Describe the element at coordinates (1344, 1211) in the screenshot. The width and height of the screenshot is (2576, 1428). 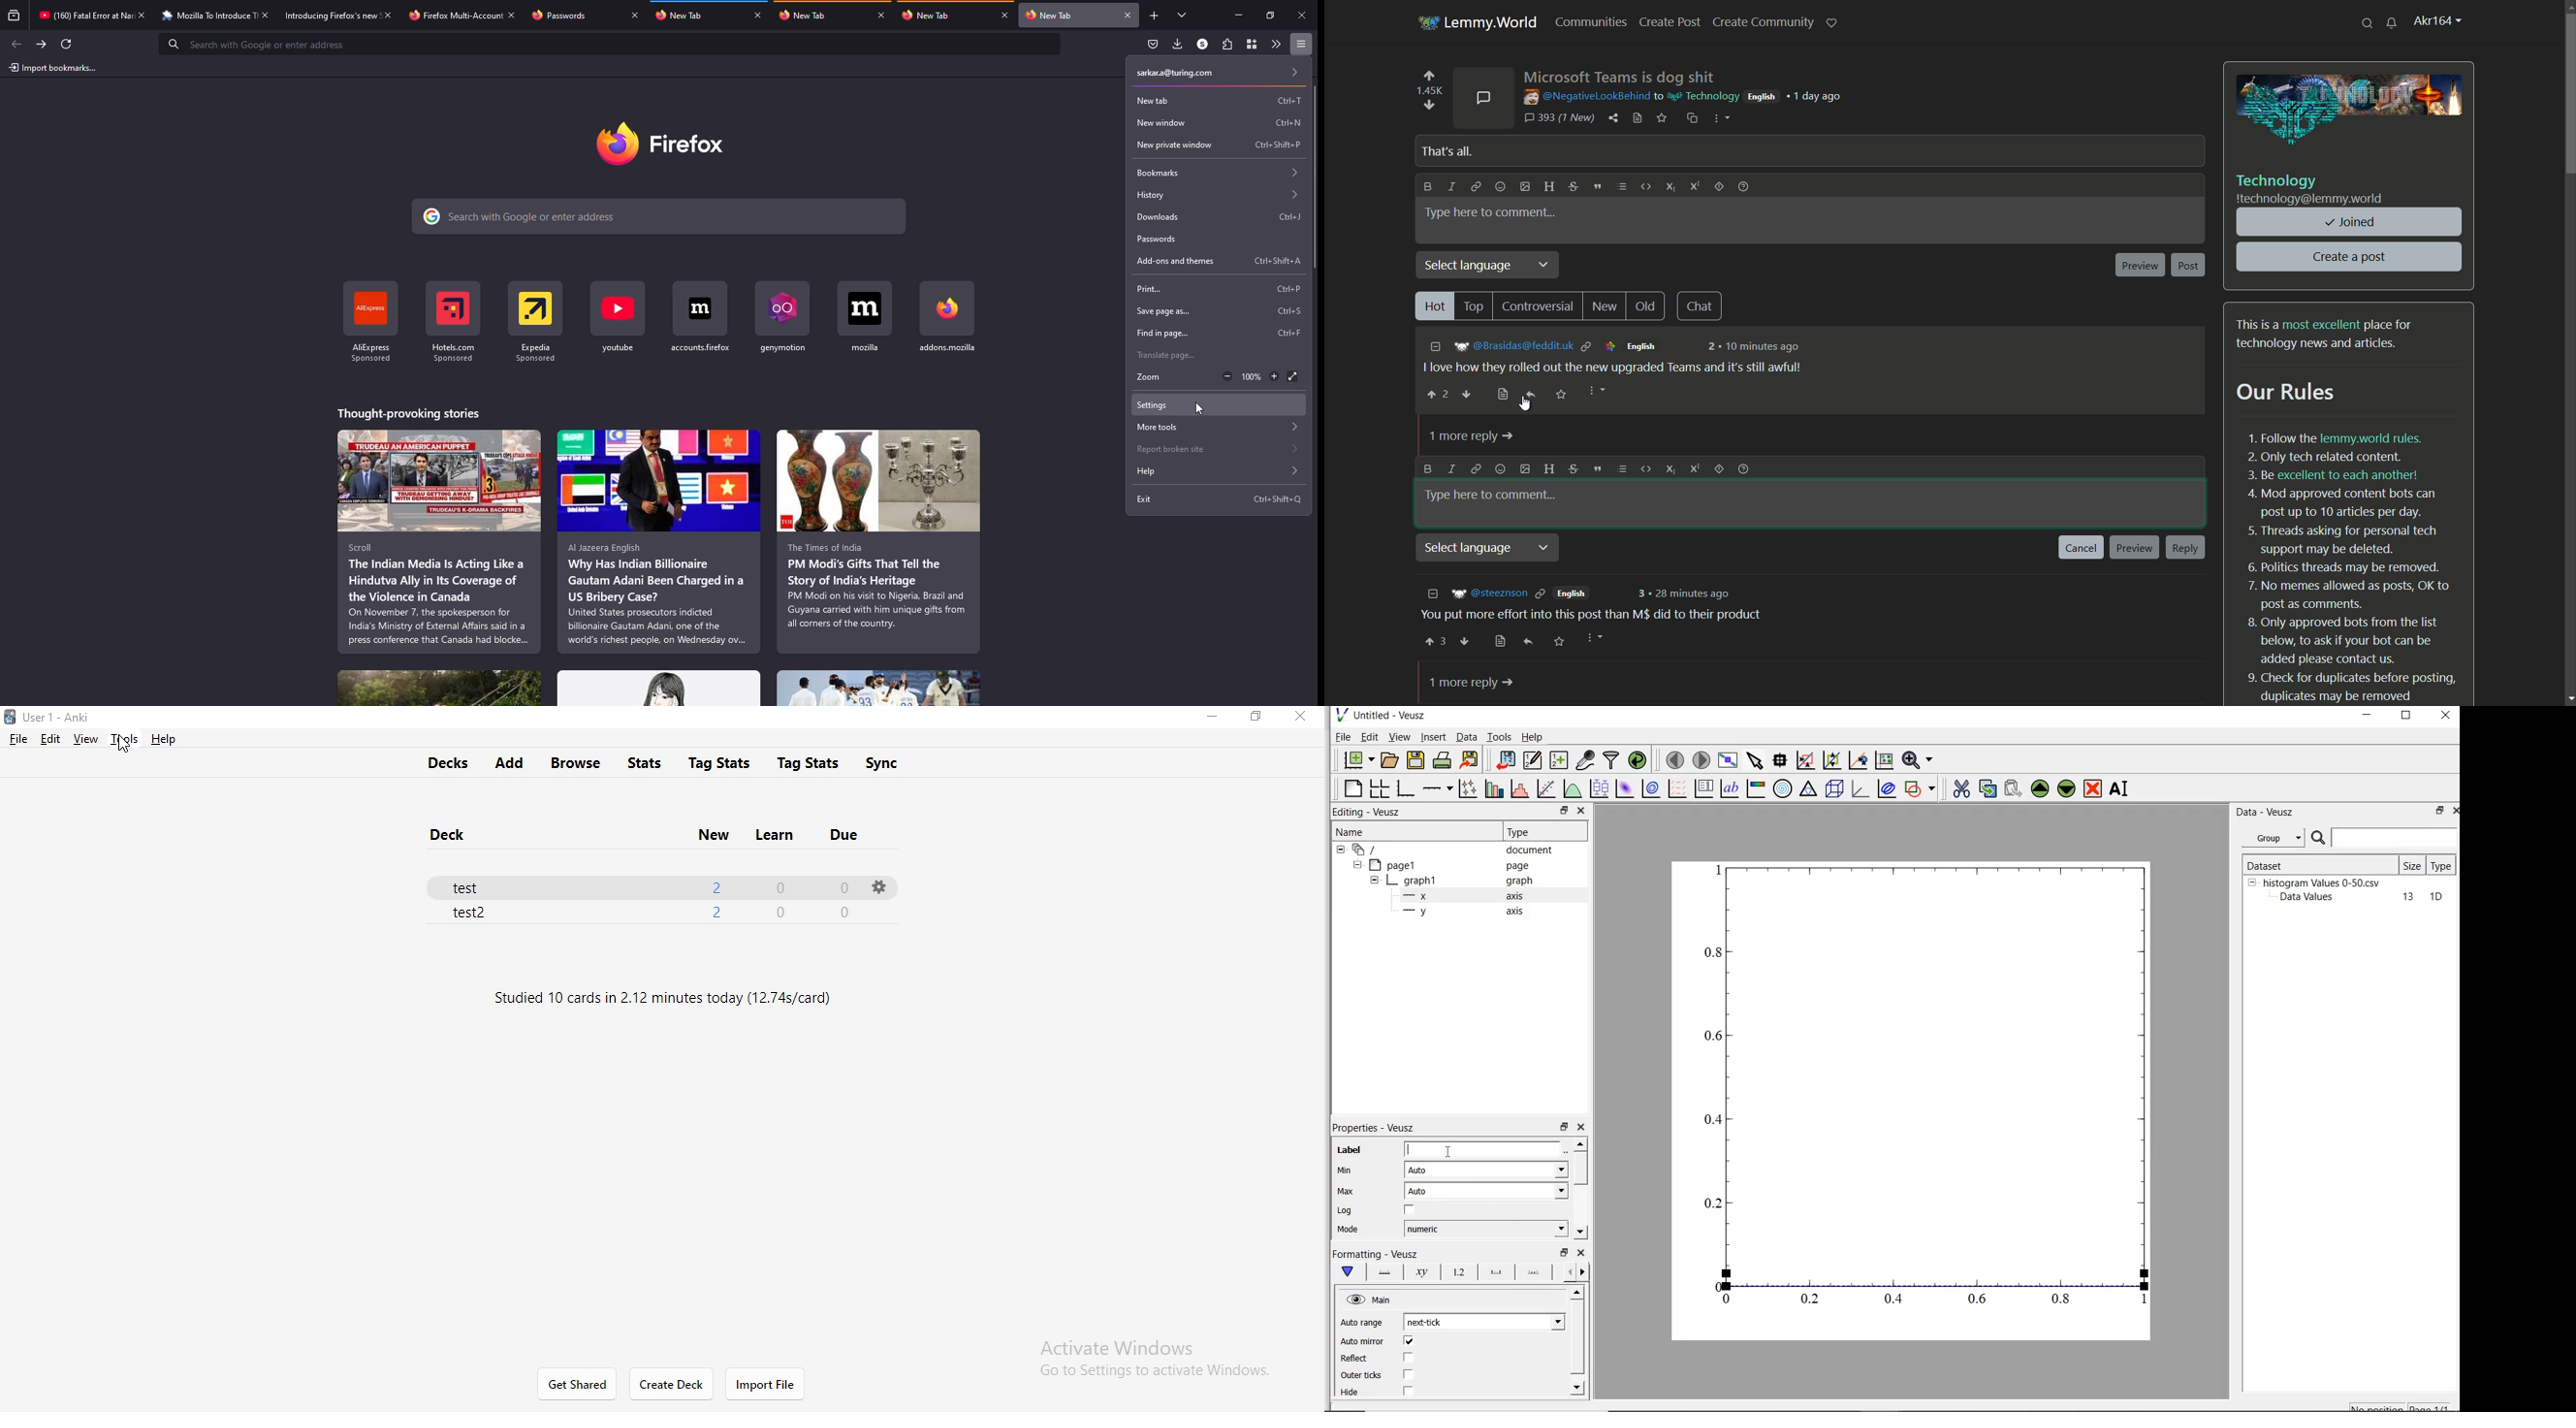
I see `Log` at that location.